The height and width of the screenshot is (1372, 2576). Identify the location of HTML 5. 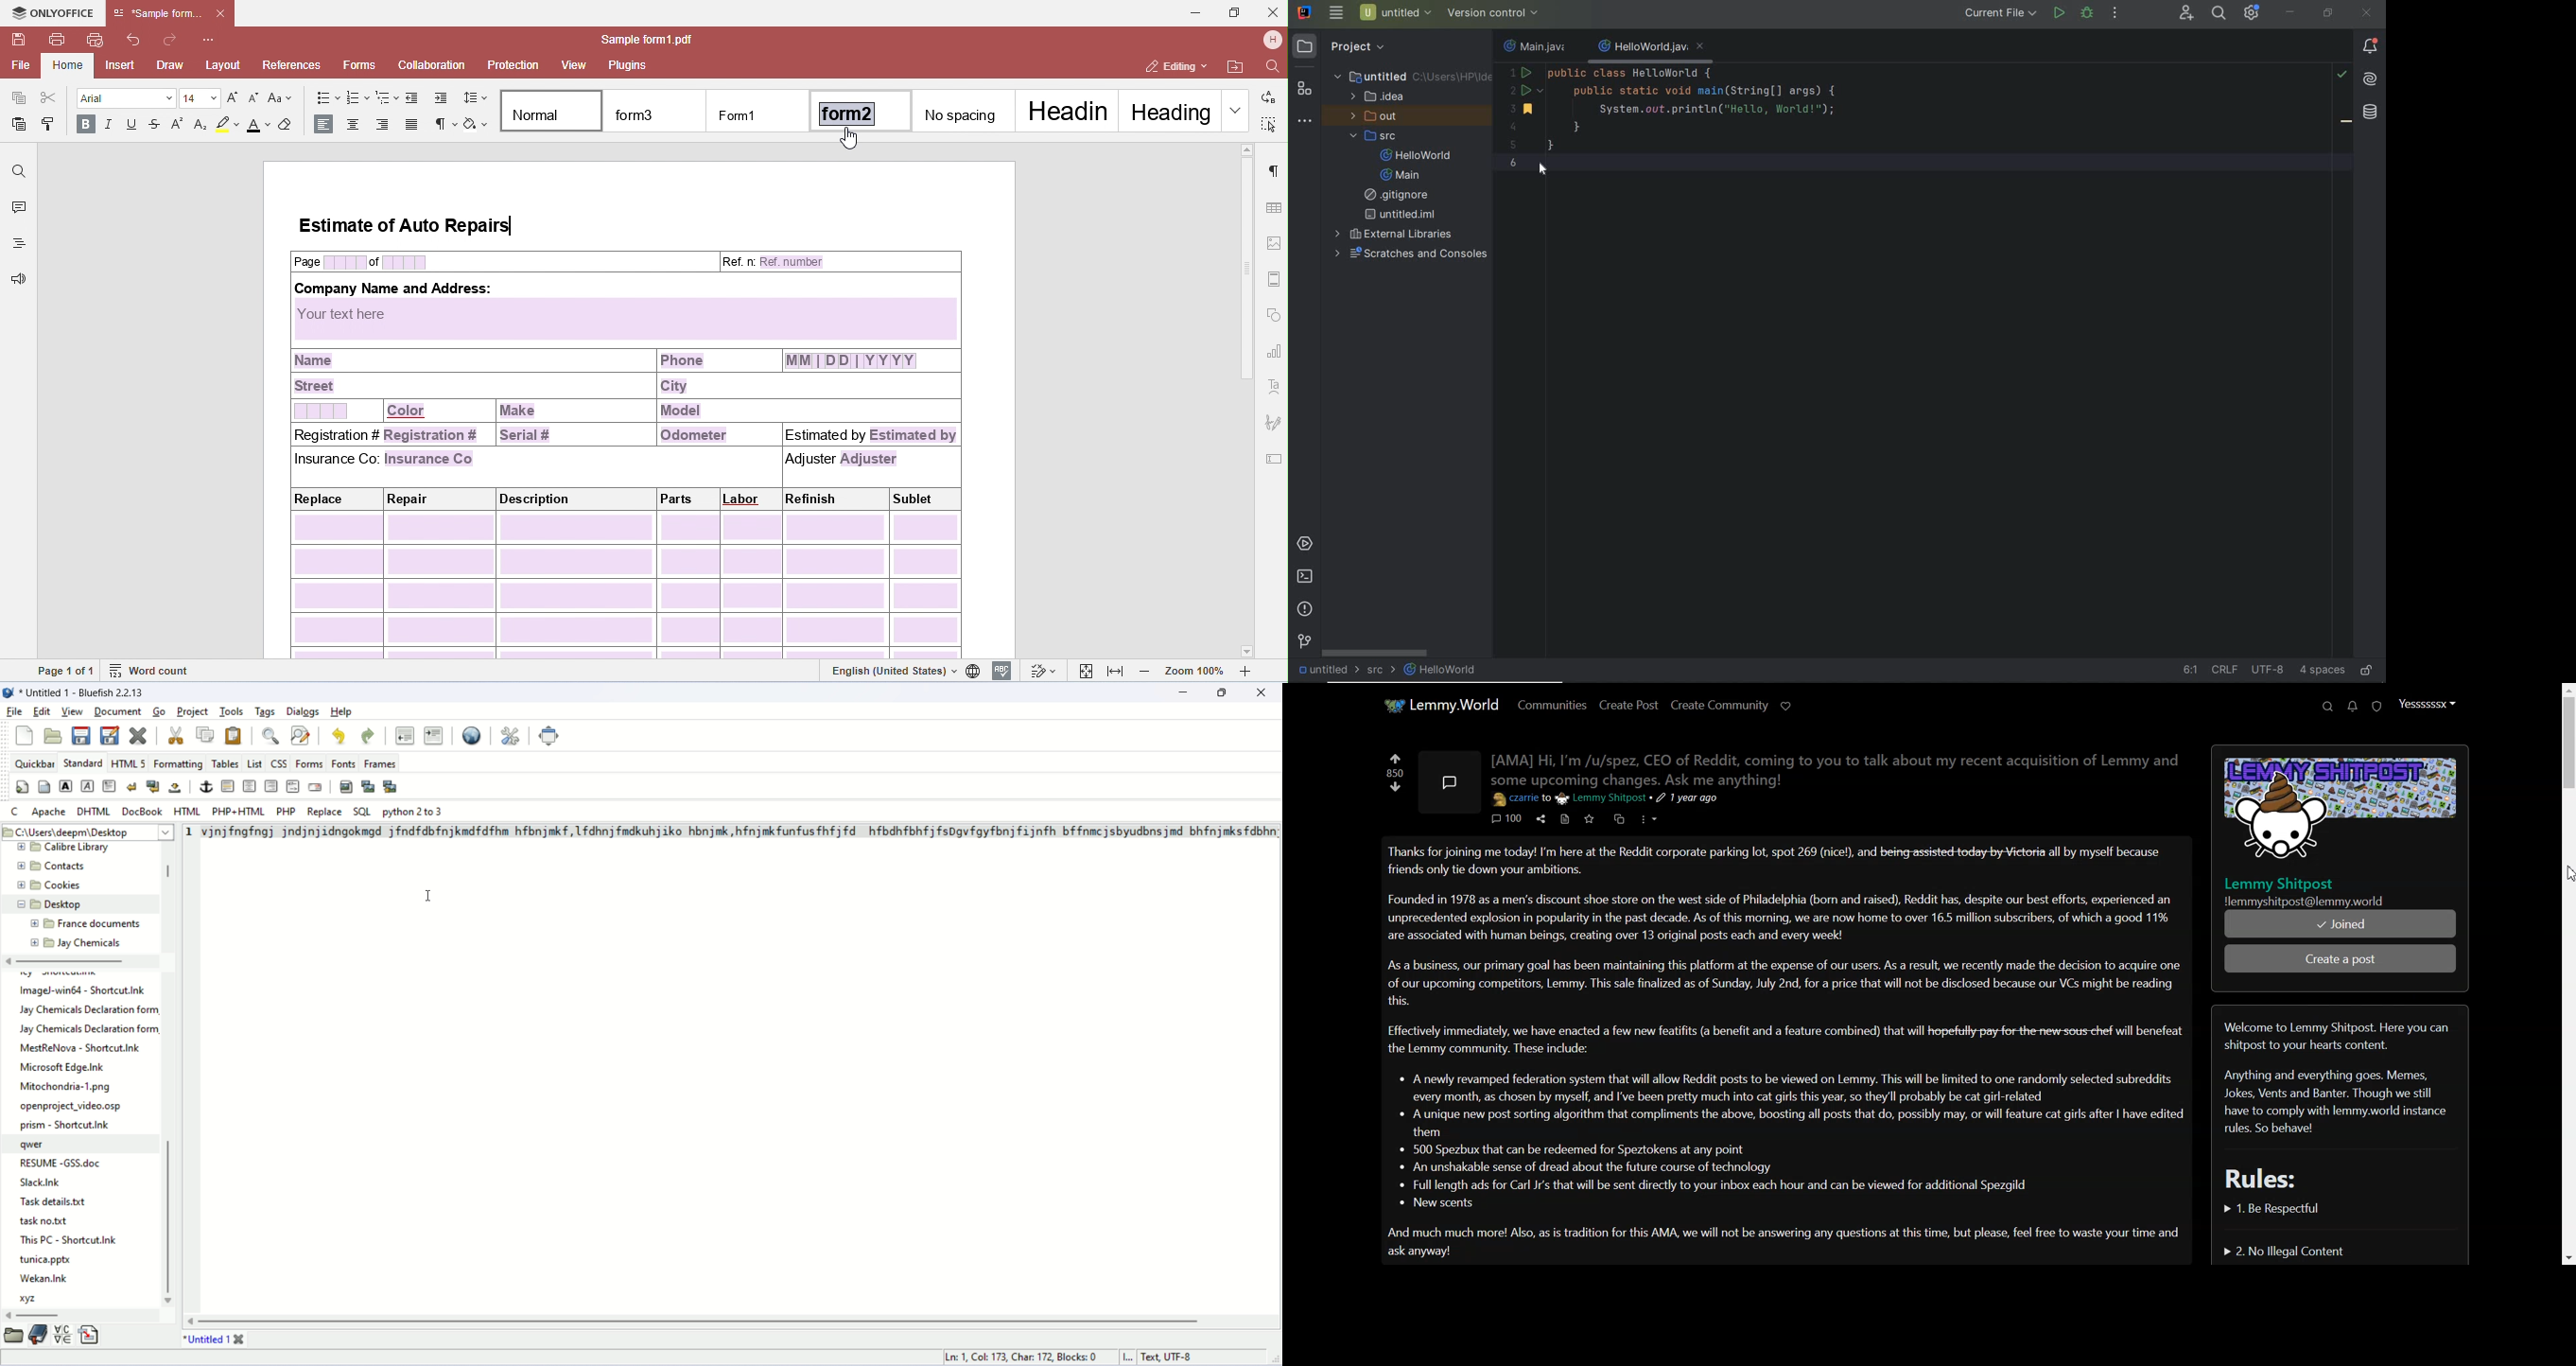
(128, 763).